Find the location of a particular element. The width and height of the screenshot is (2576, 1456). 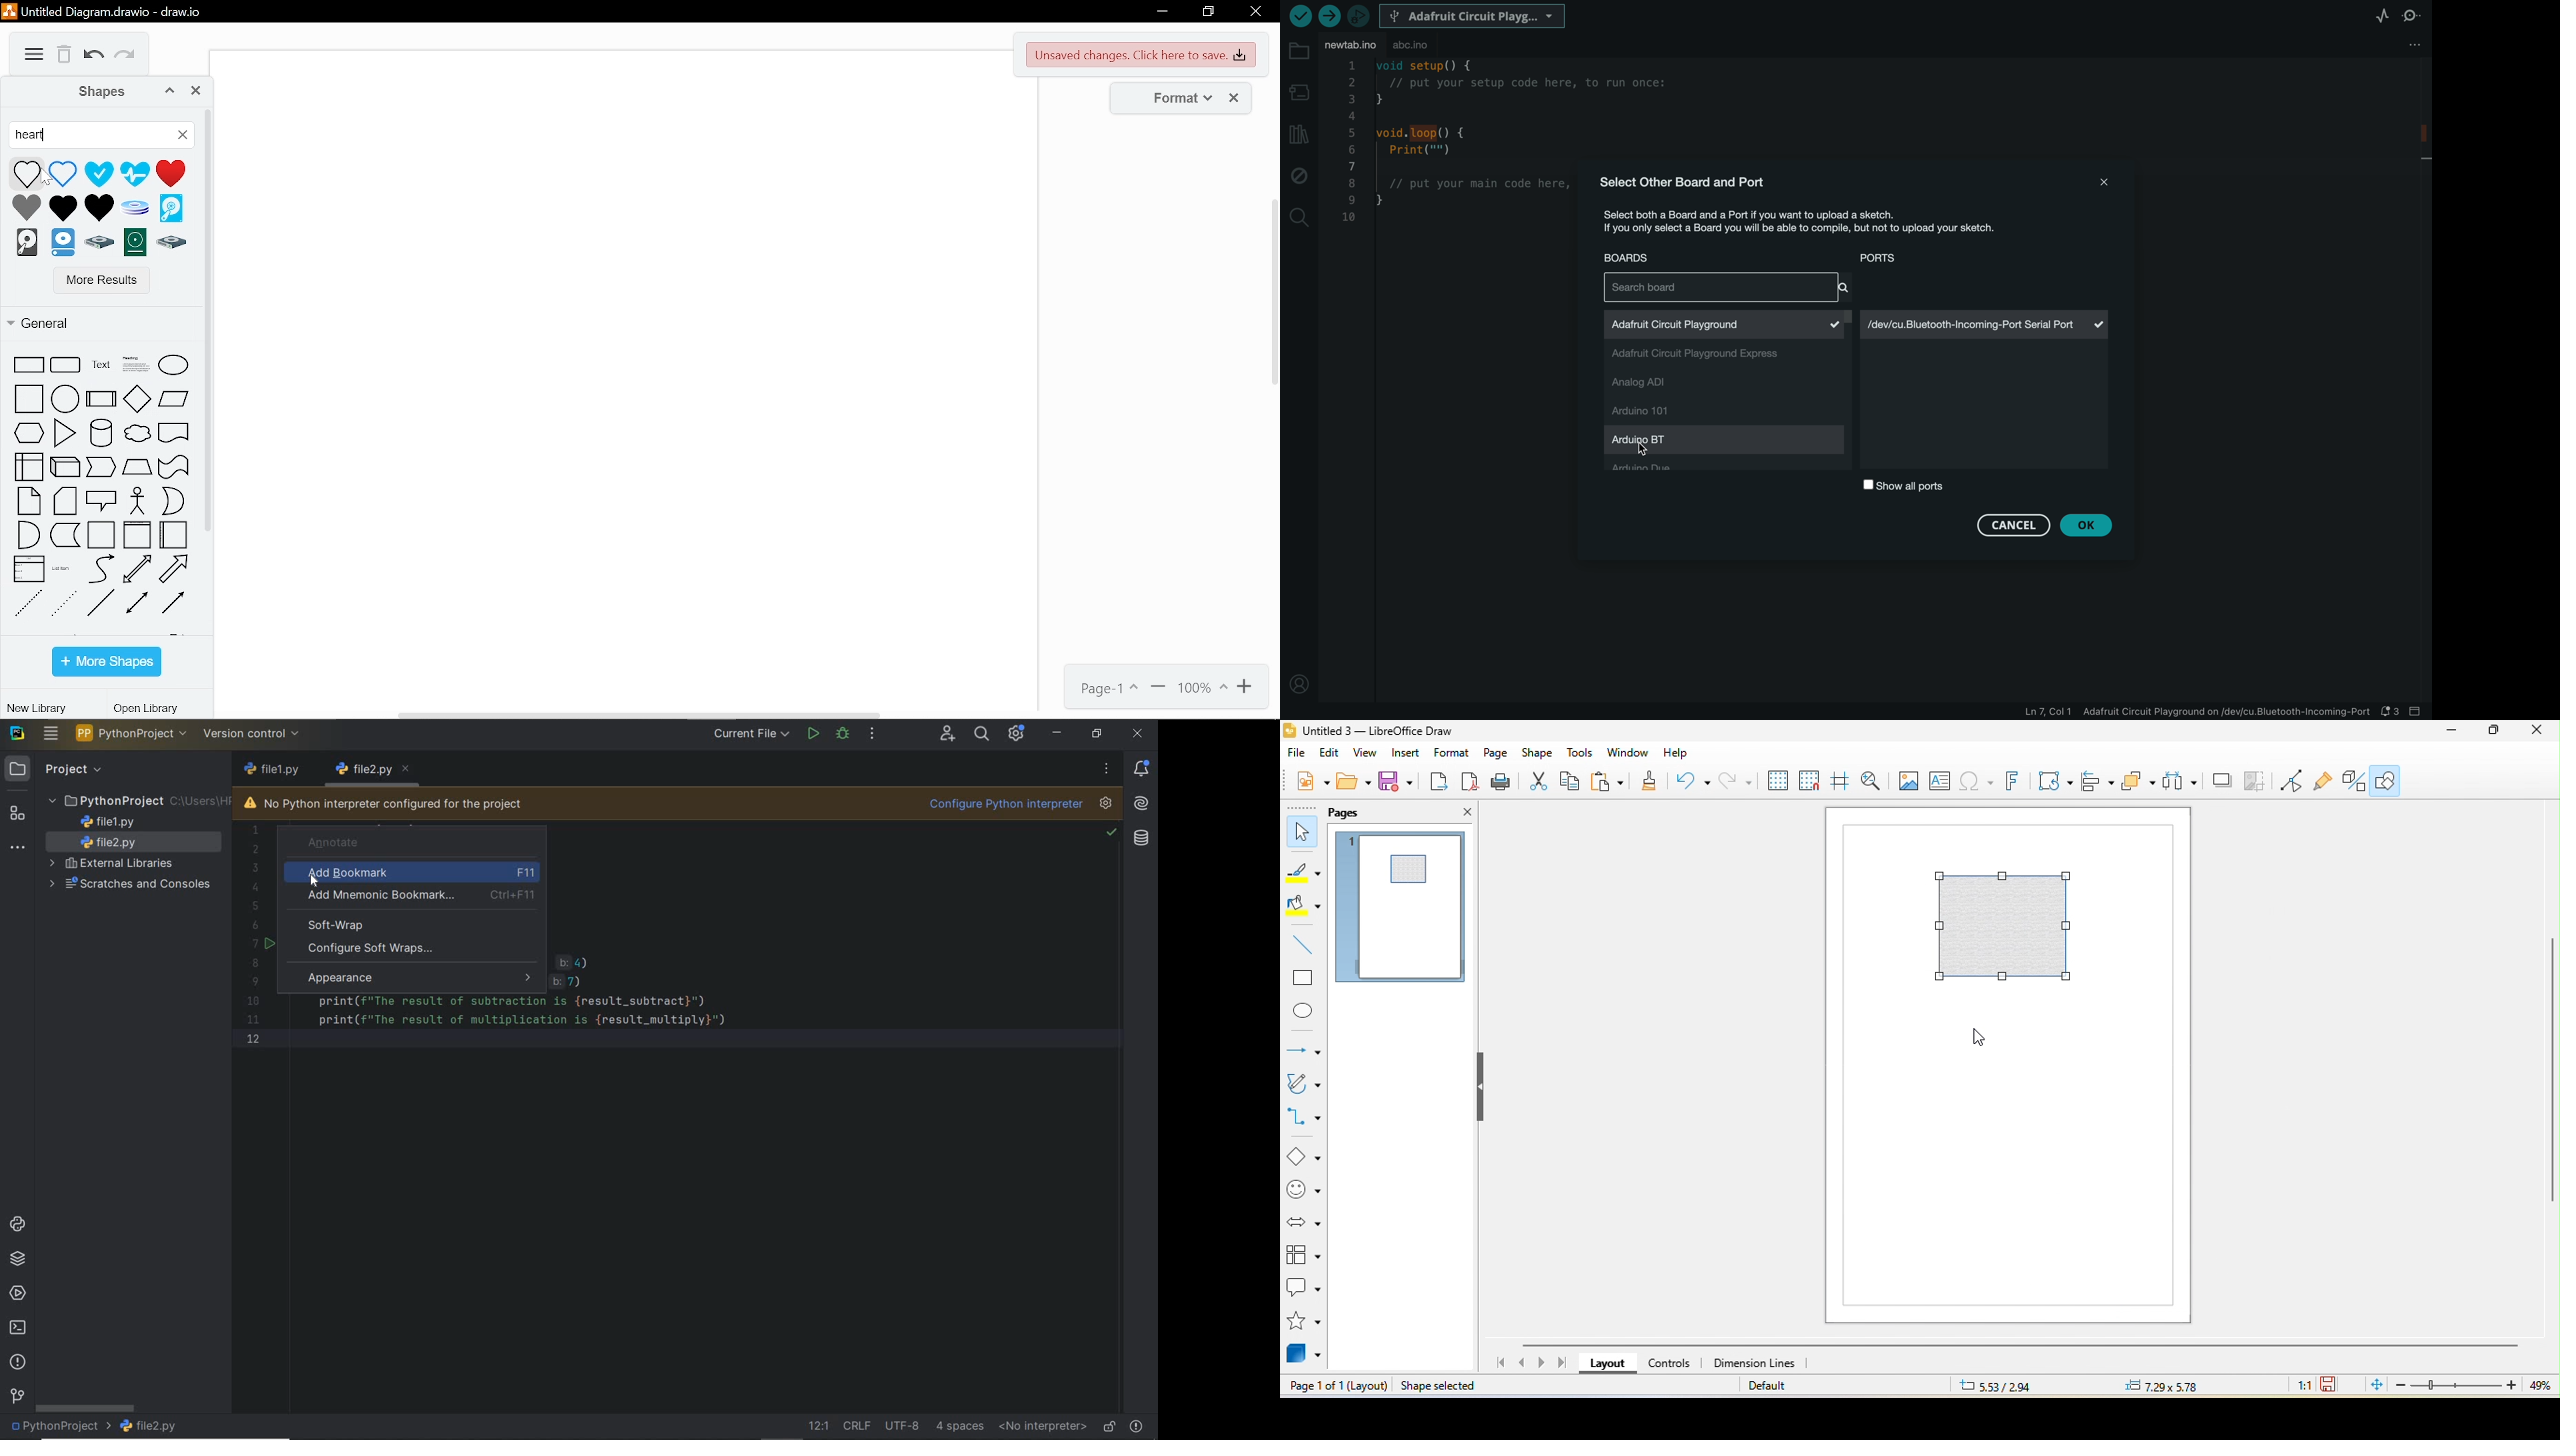

HDD is located at coordinates (135, 242).